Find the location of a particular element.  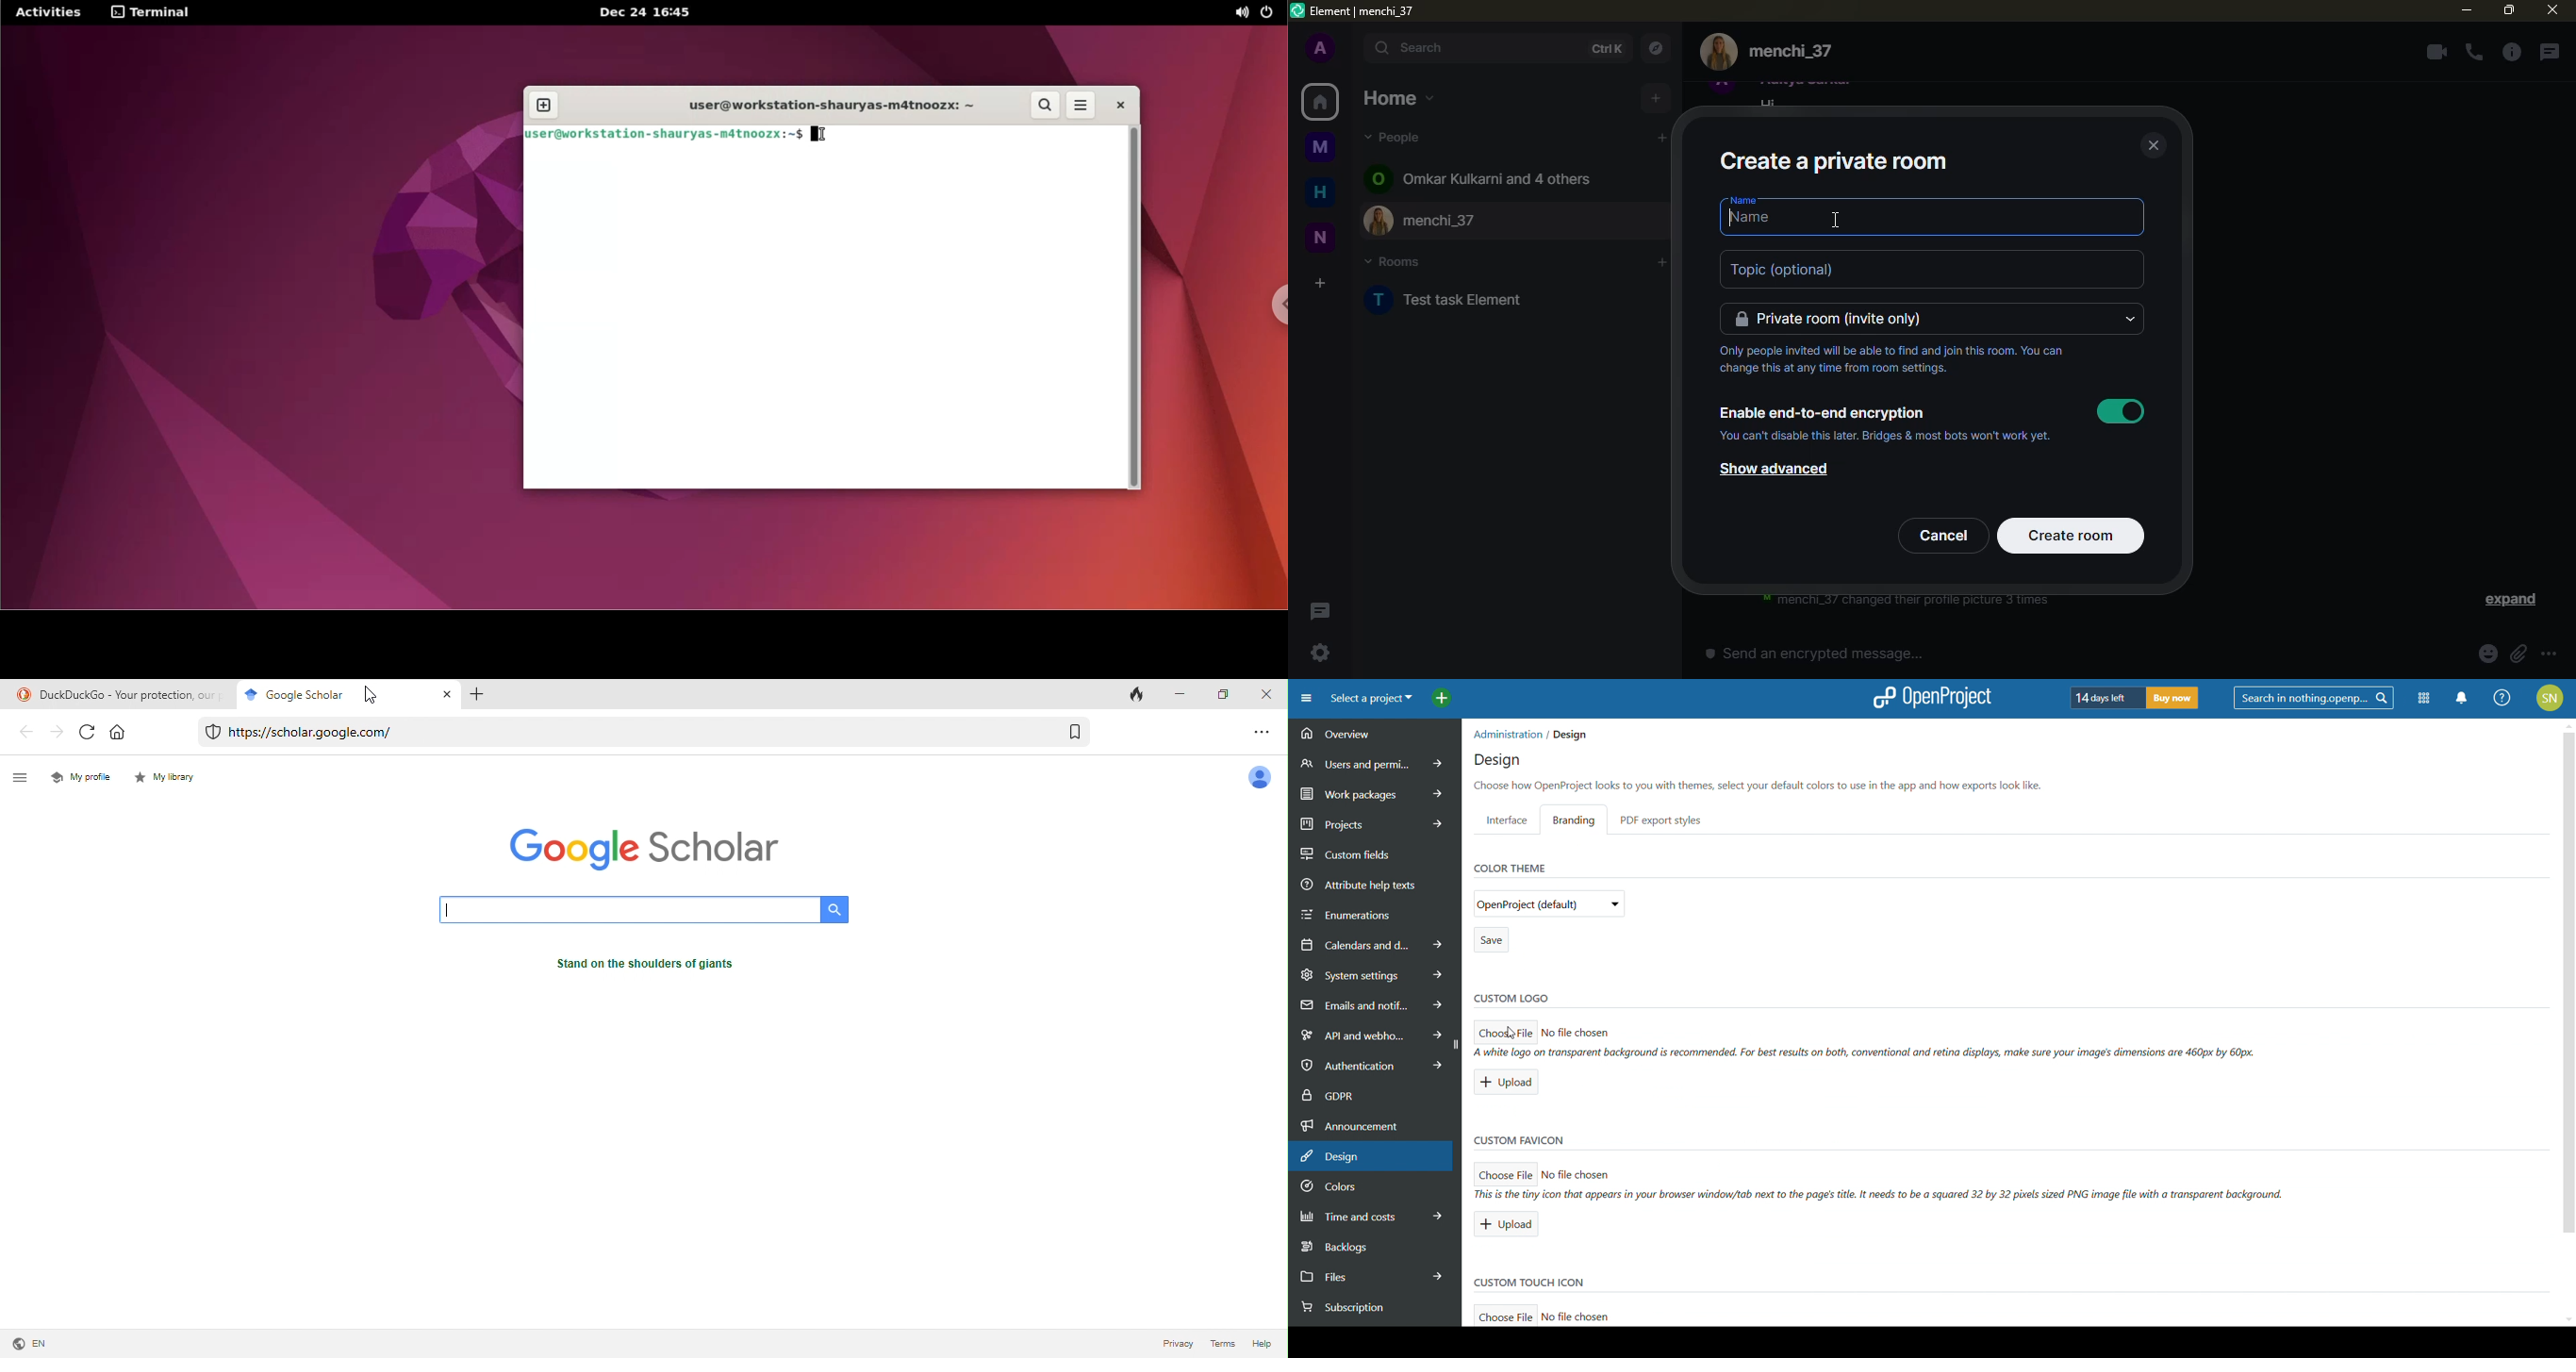

title is located at coordinates (117, 693).